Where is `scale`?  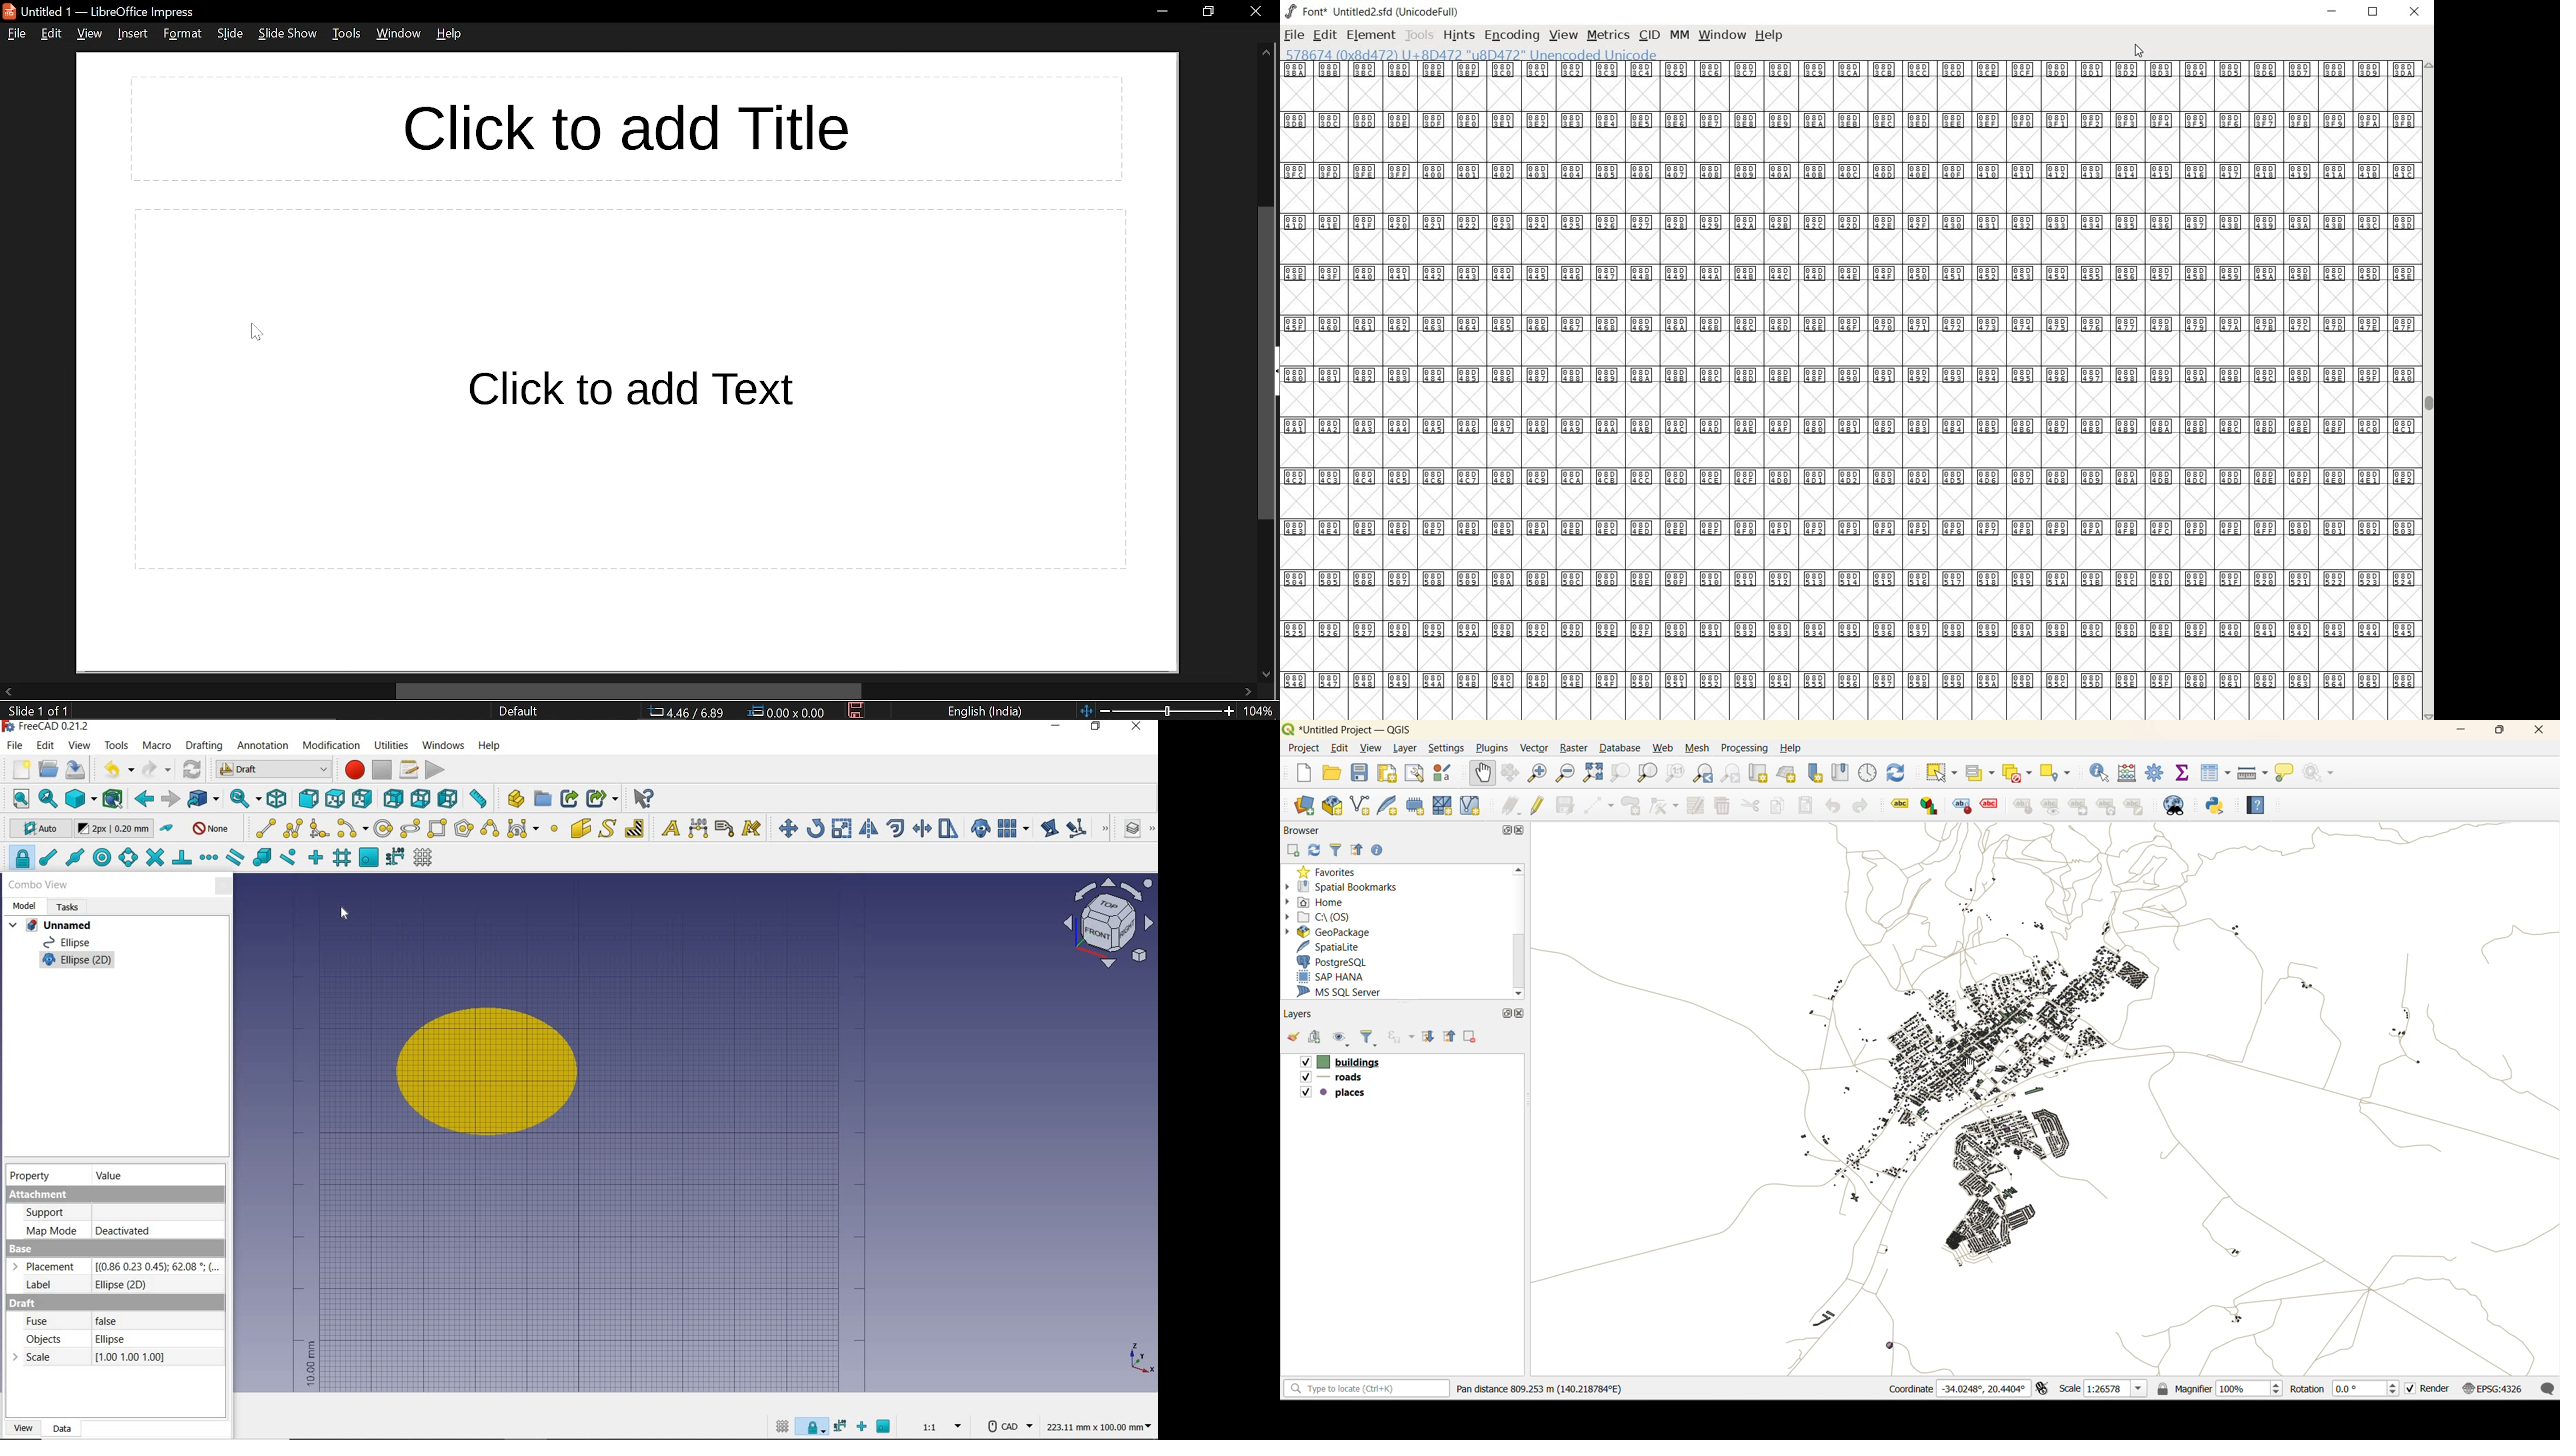 scale is located at coordinates (843, 828).